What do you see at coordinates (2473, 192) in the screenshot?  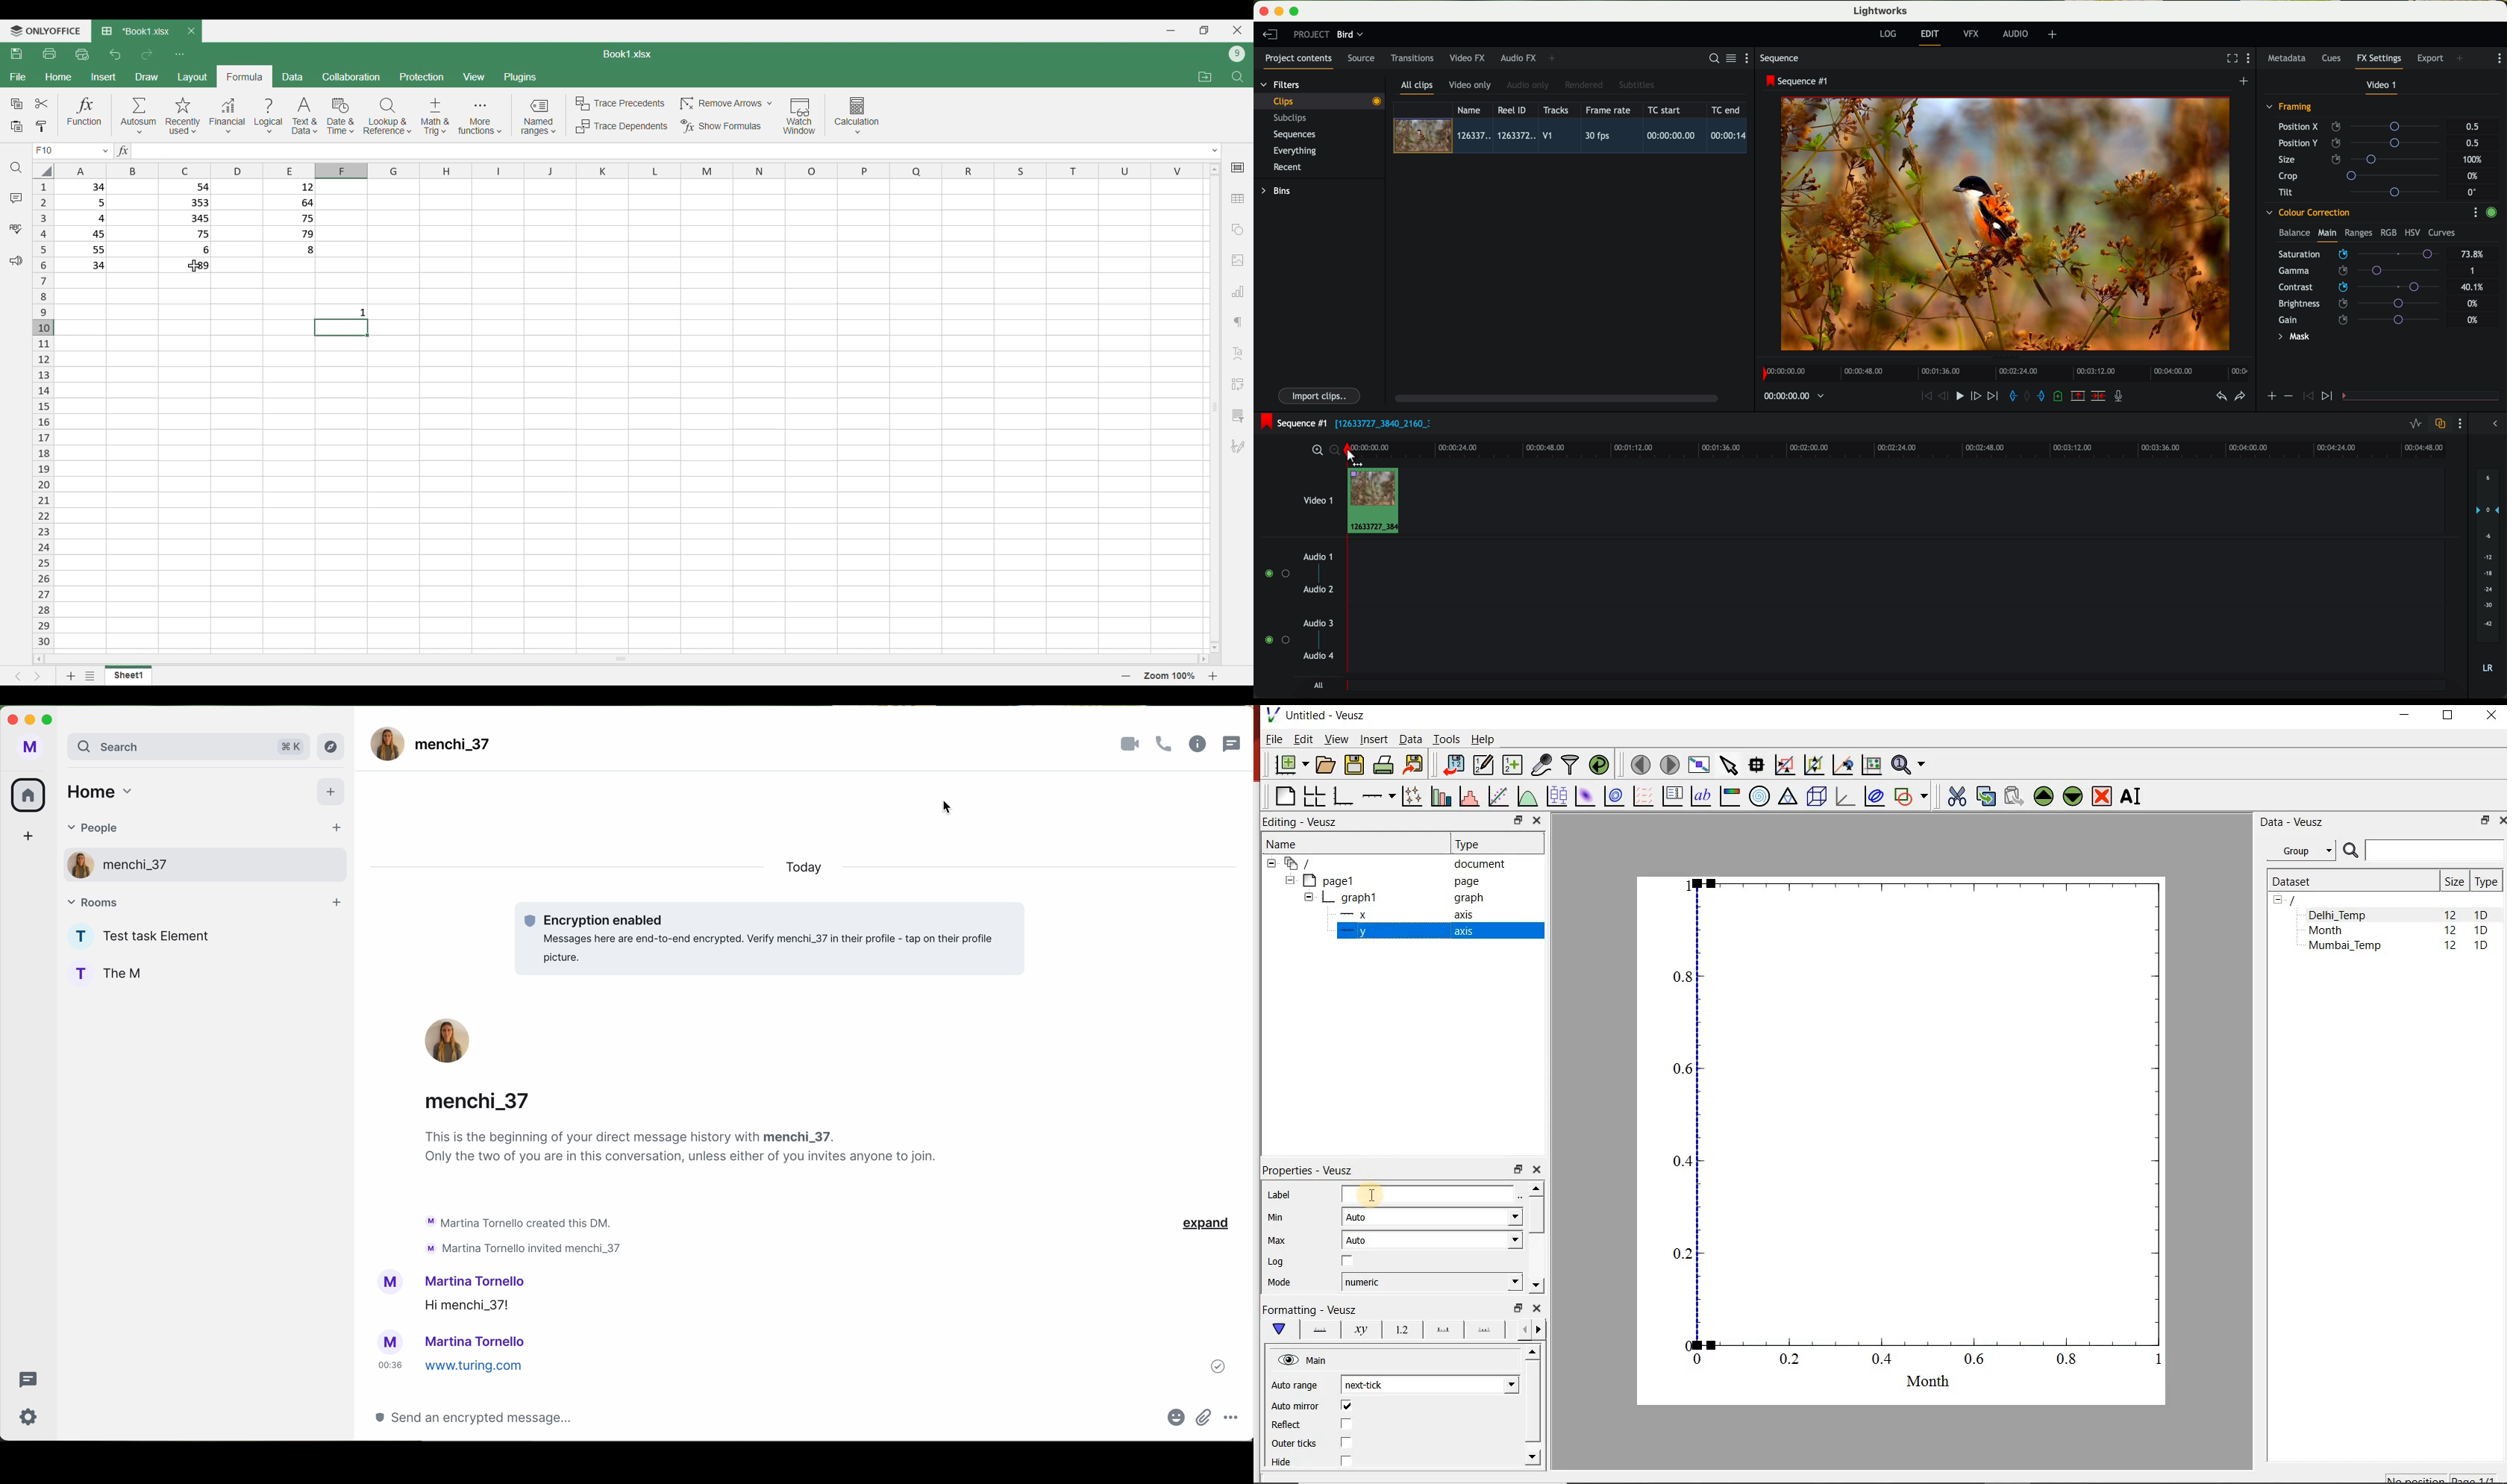 I see `0°` at bounding box center [2473, 192].